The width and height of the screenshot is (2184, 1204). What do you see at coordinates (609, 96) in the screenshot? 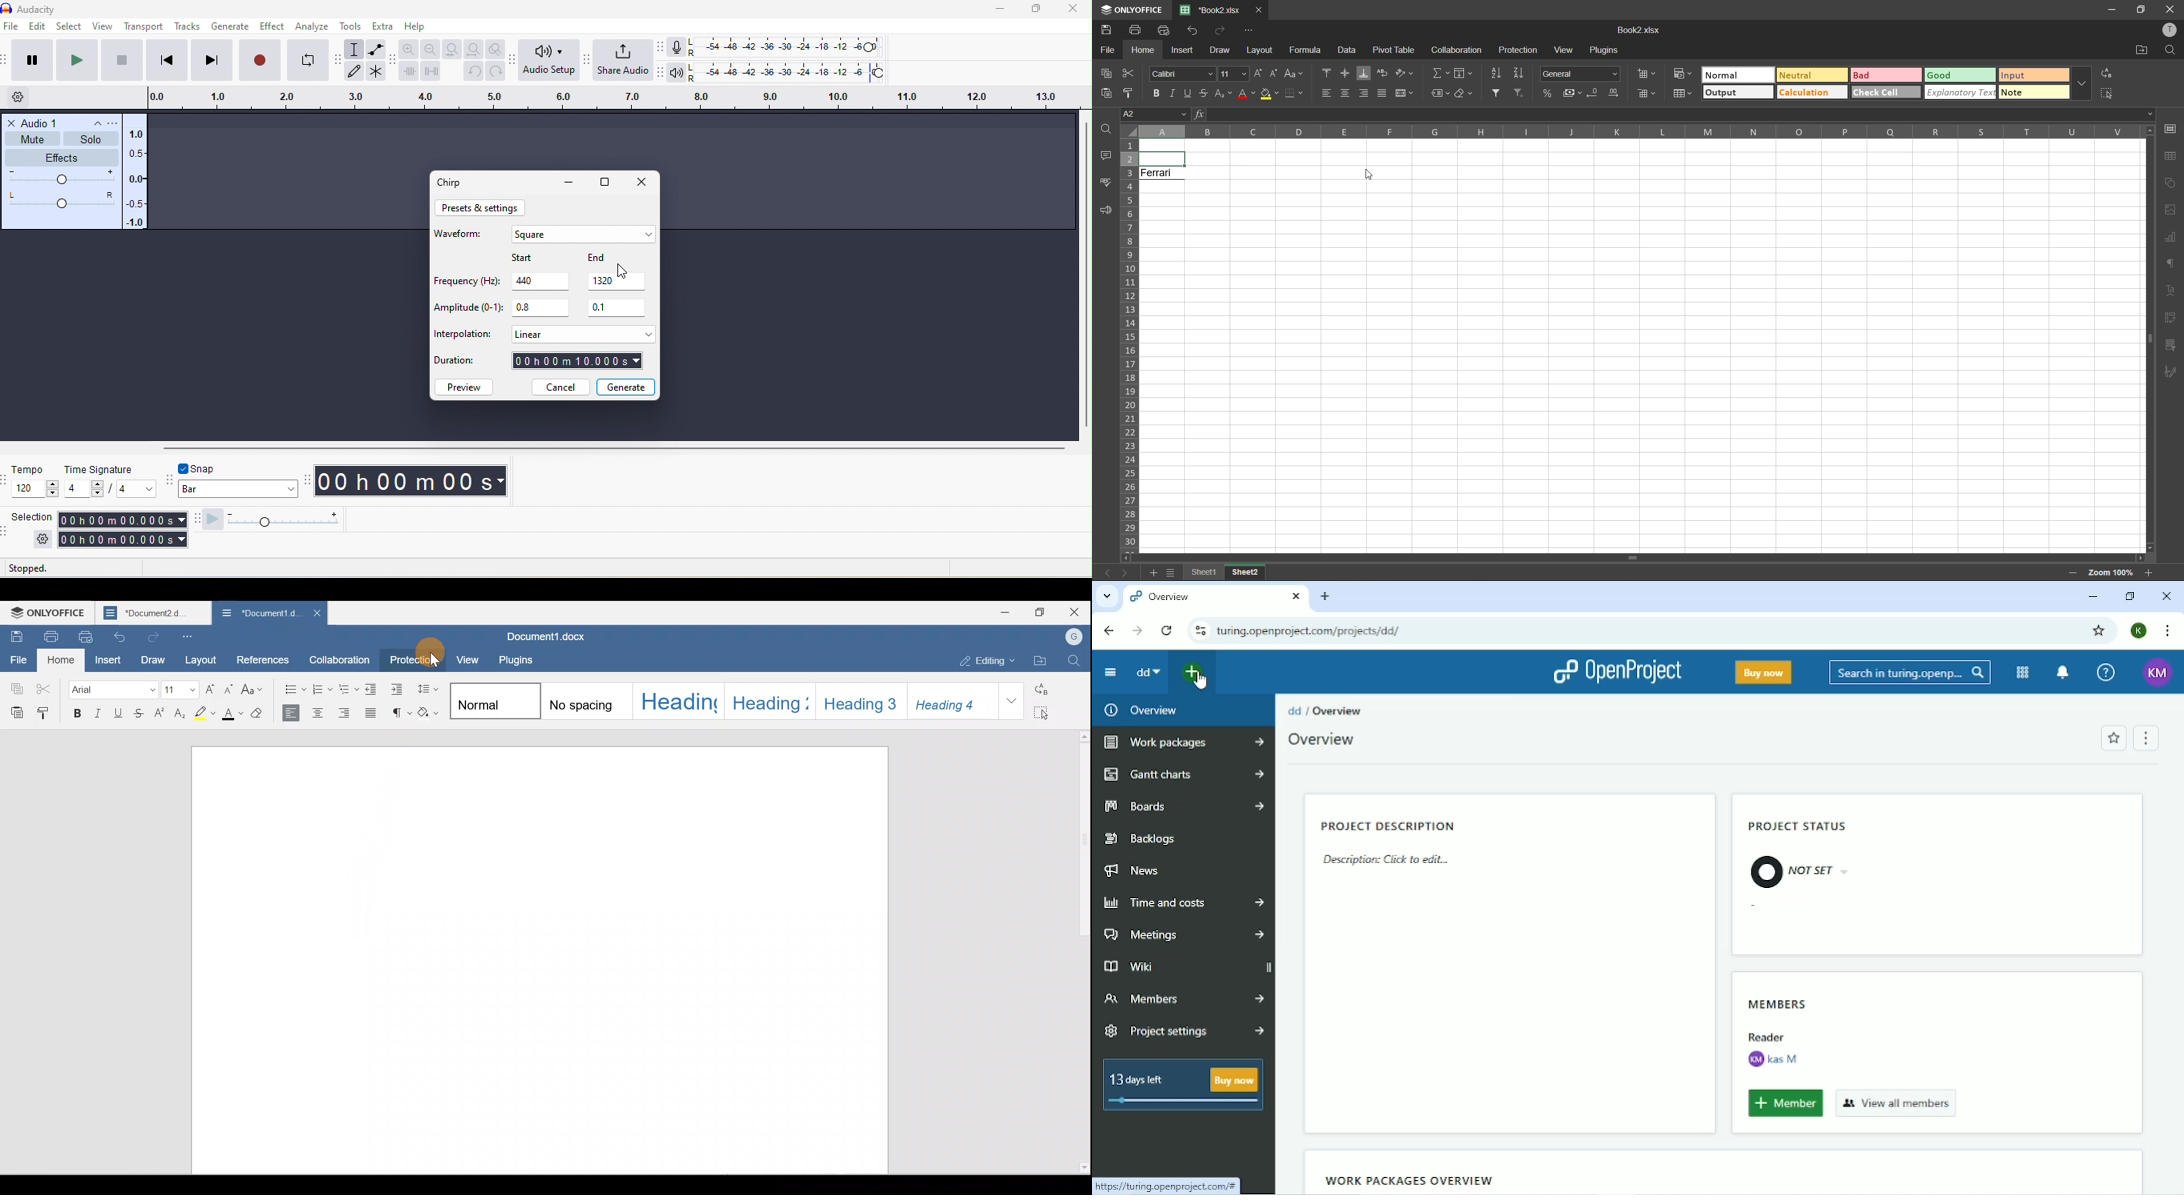
I see `click and drag to define a looping region` at bounding box center [609, 96].